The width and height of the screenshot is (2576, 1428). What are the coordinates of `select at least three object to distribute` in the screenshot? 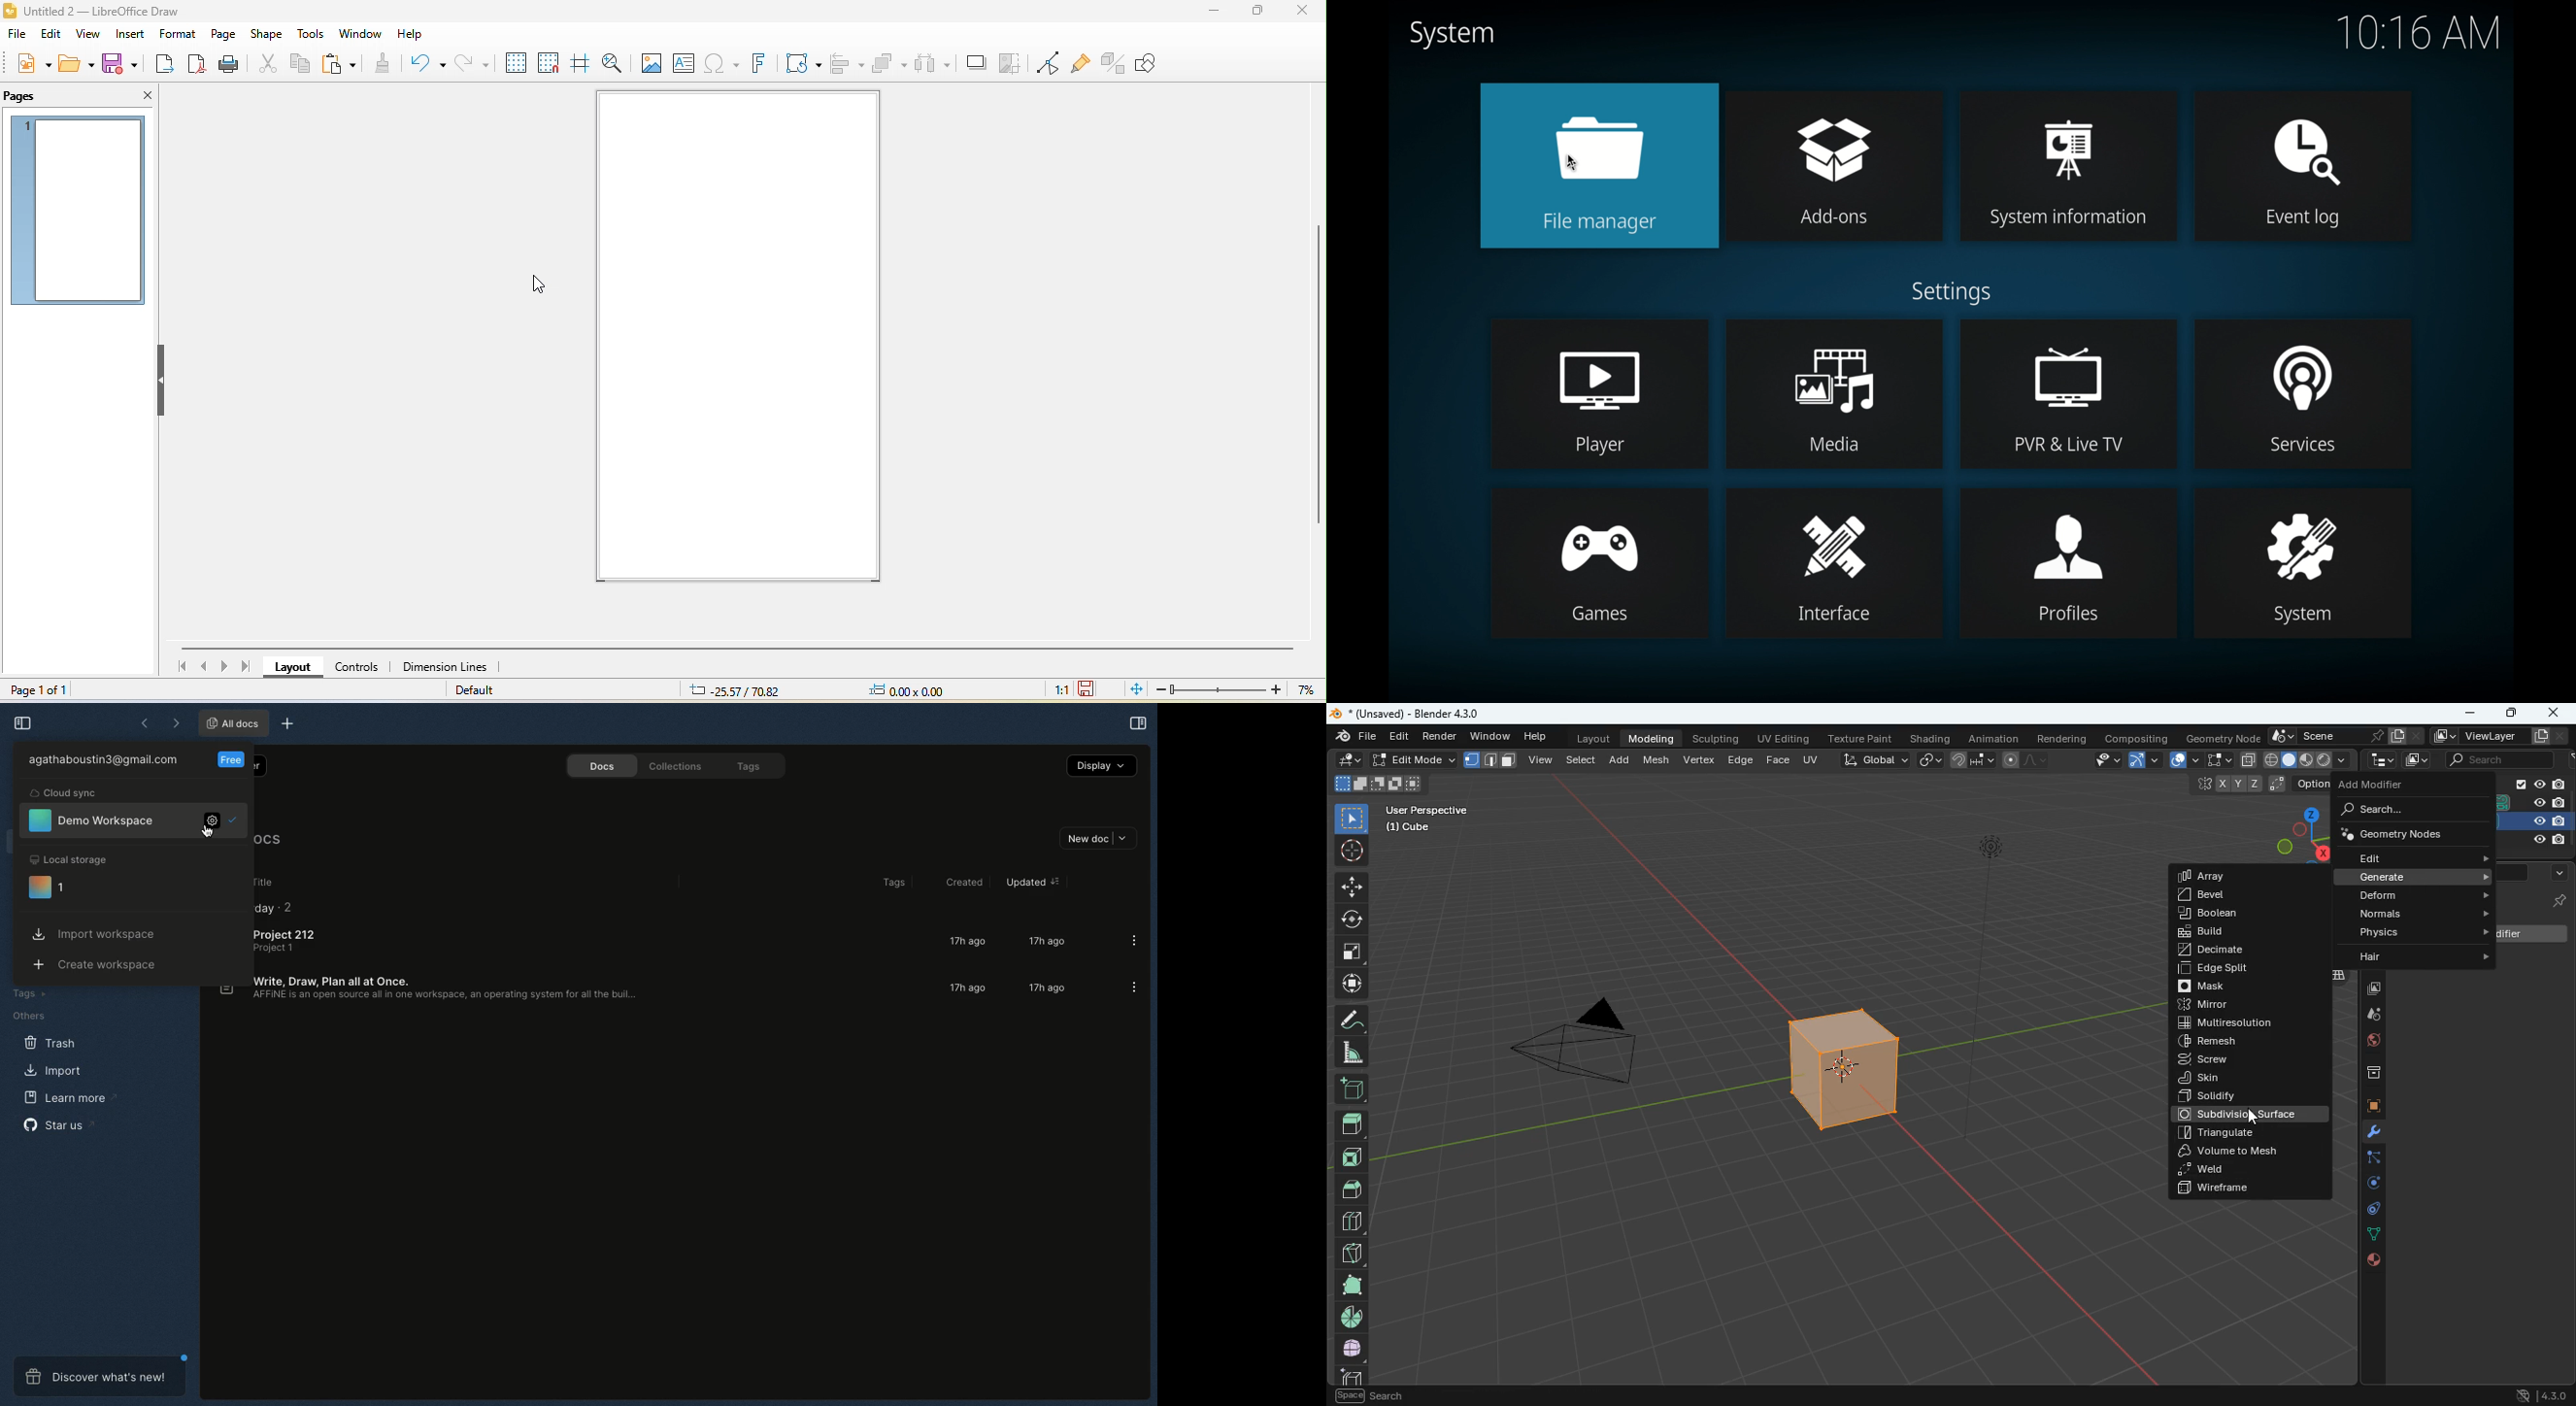 It's located at (935, 63).